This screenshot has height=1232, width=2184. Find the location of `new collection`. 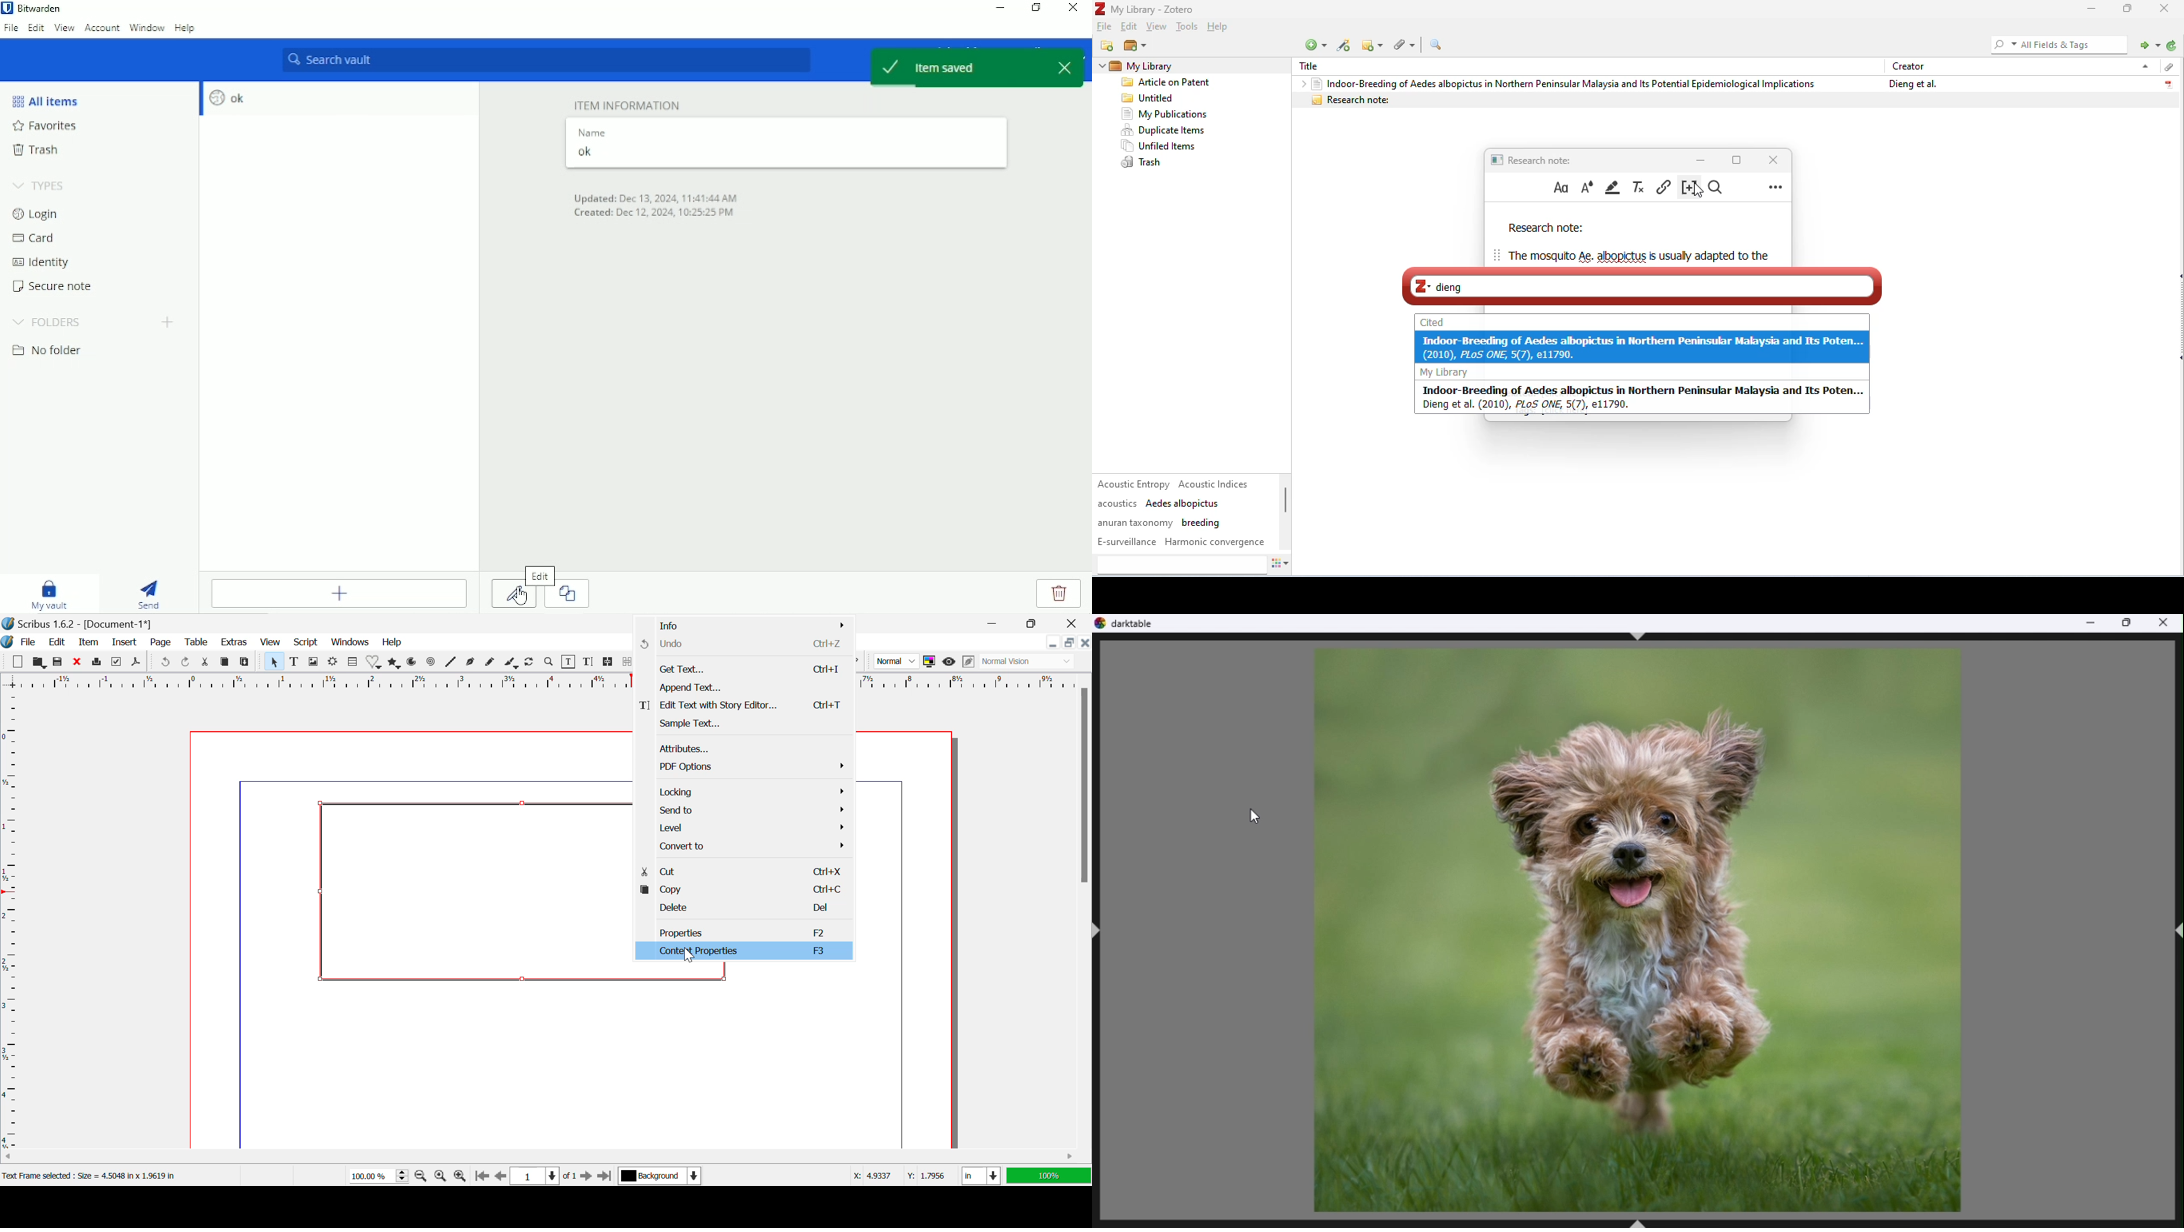

new collection is located at coordinates (1108, 46).